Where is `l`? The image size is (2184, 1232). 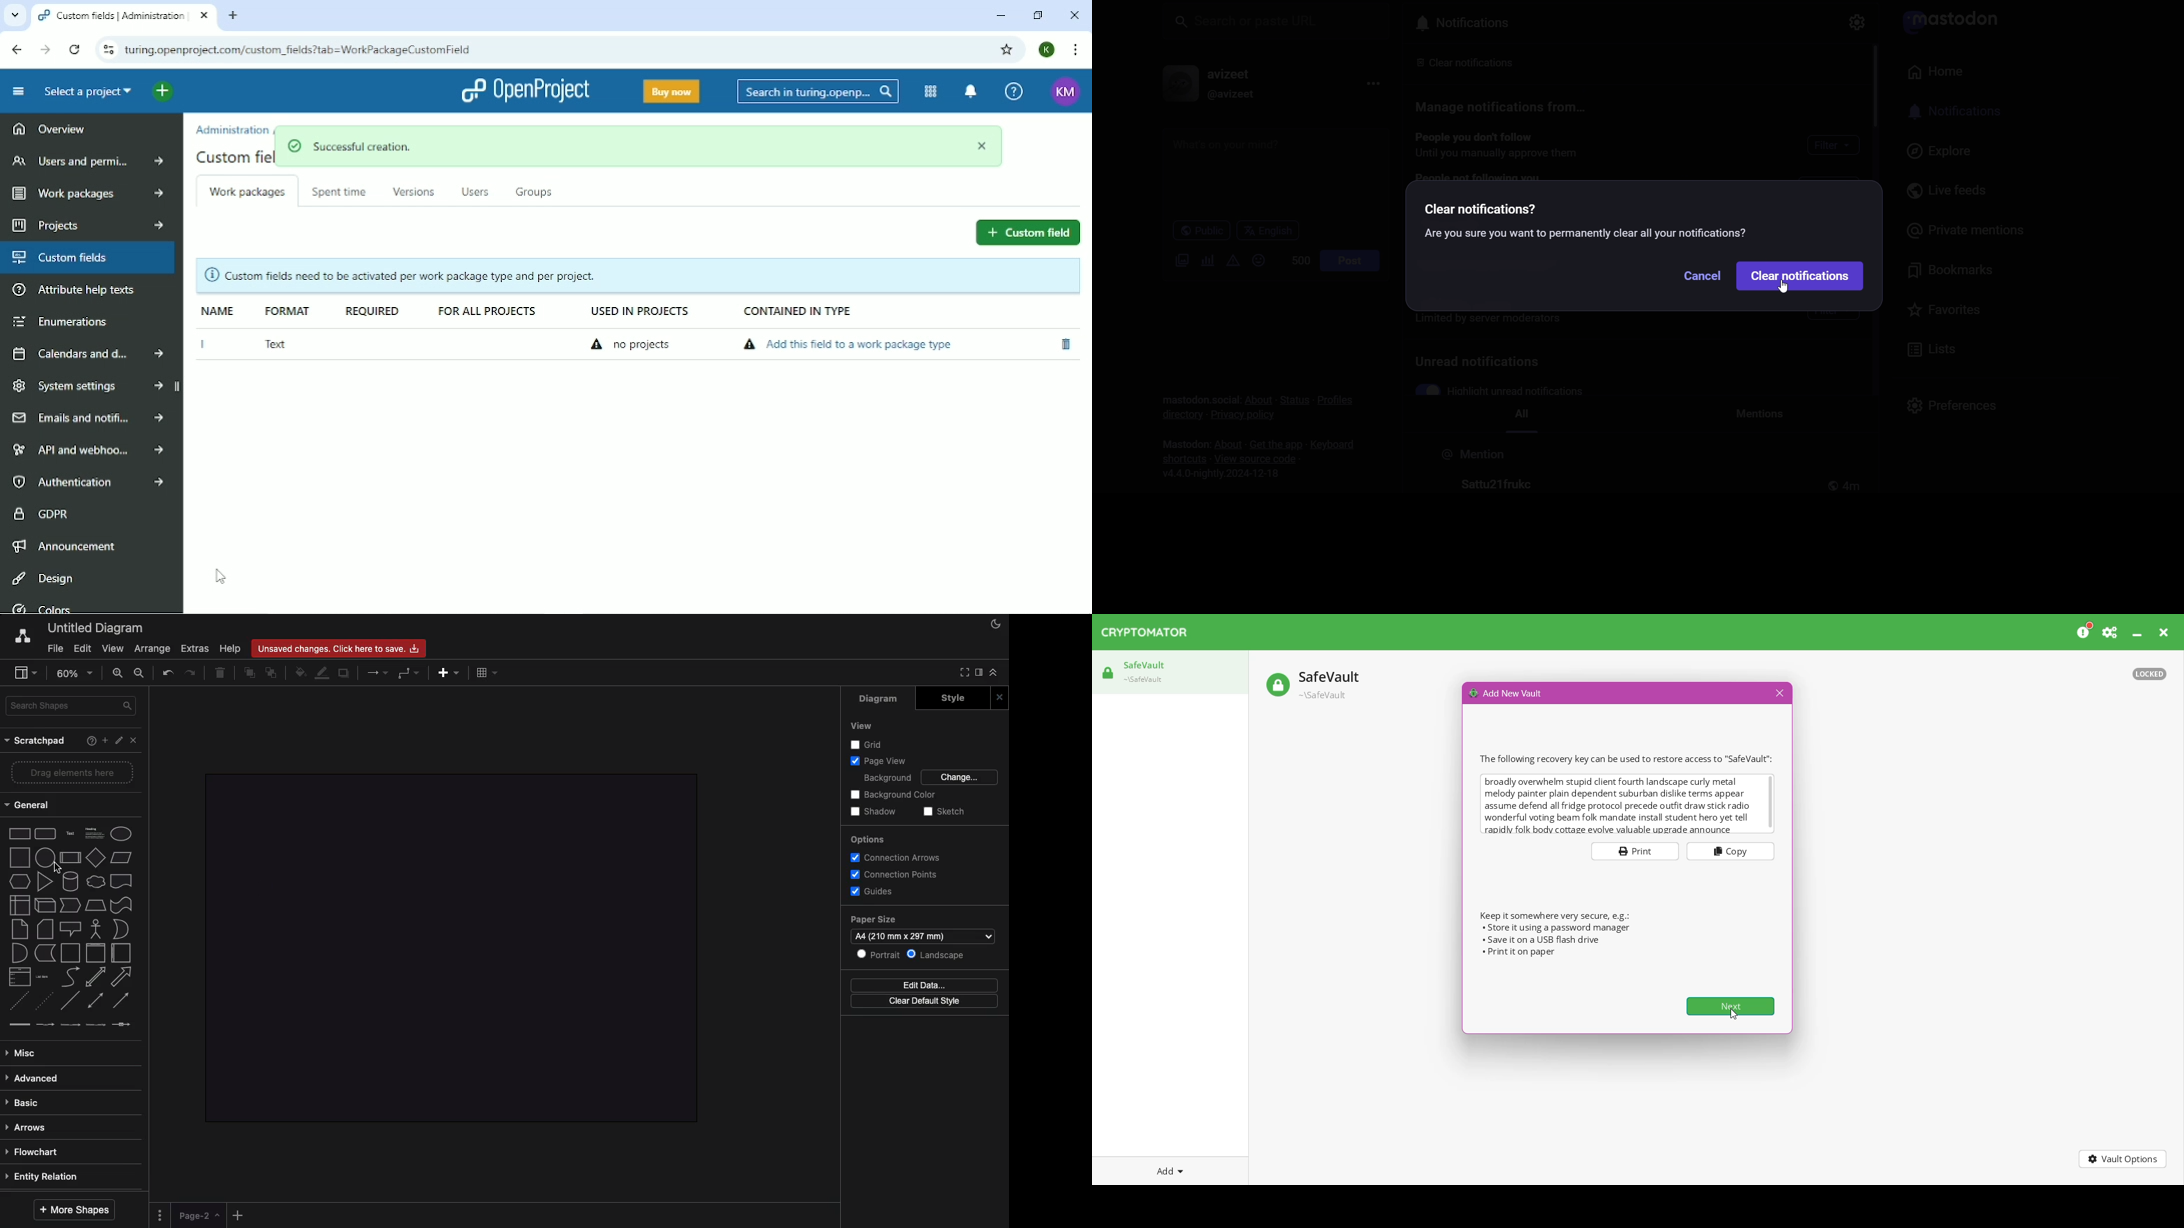
l is located at coordinates (199, 345).